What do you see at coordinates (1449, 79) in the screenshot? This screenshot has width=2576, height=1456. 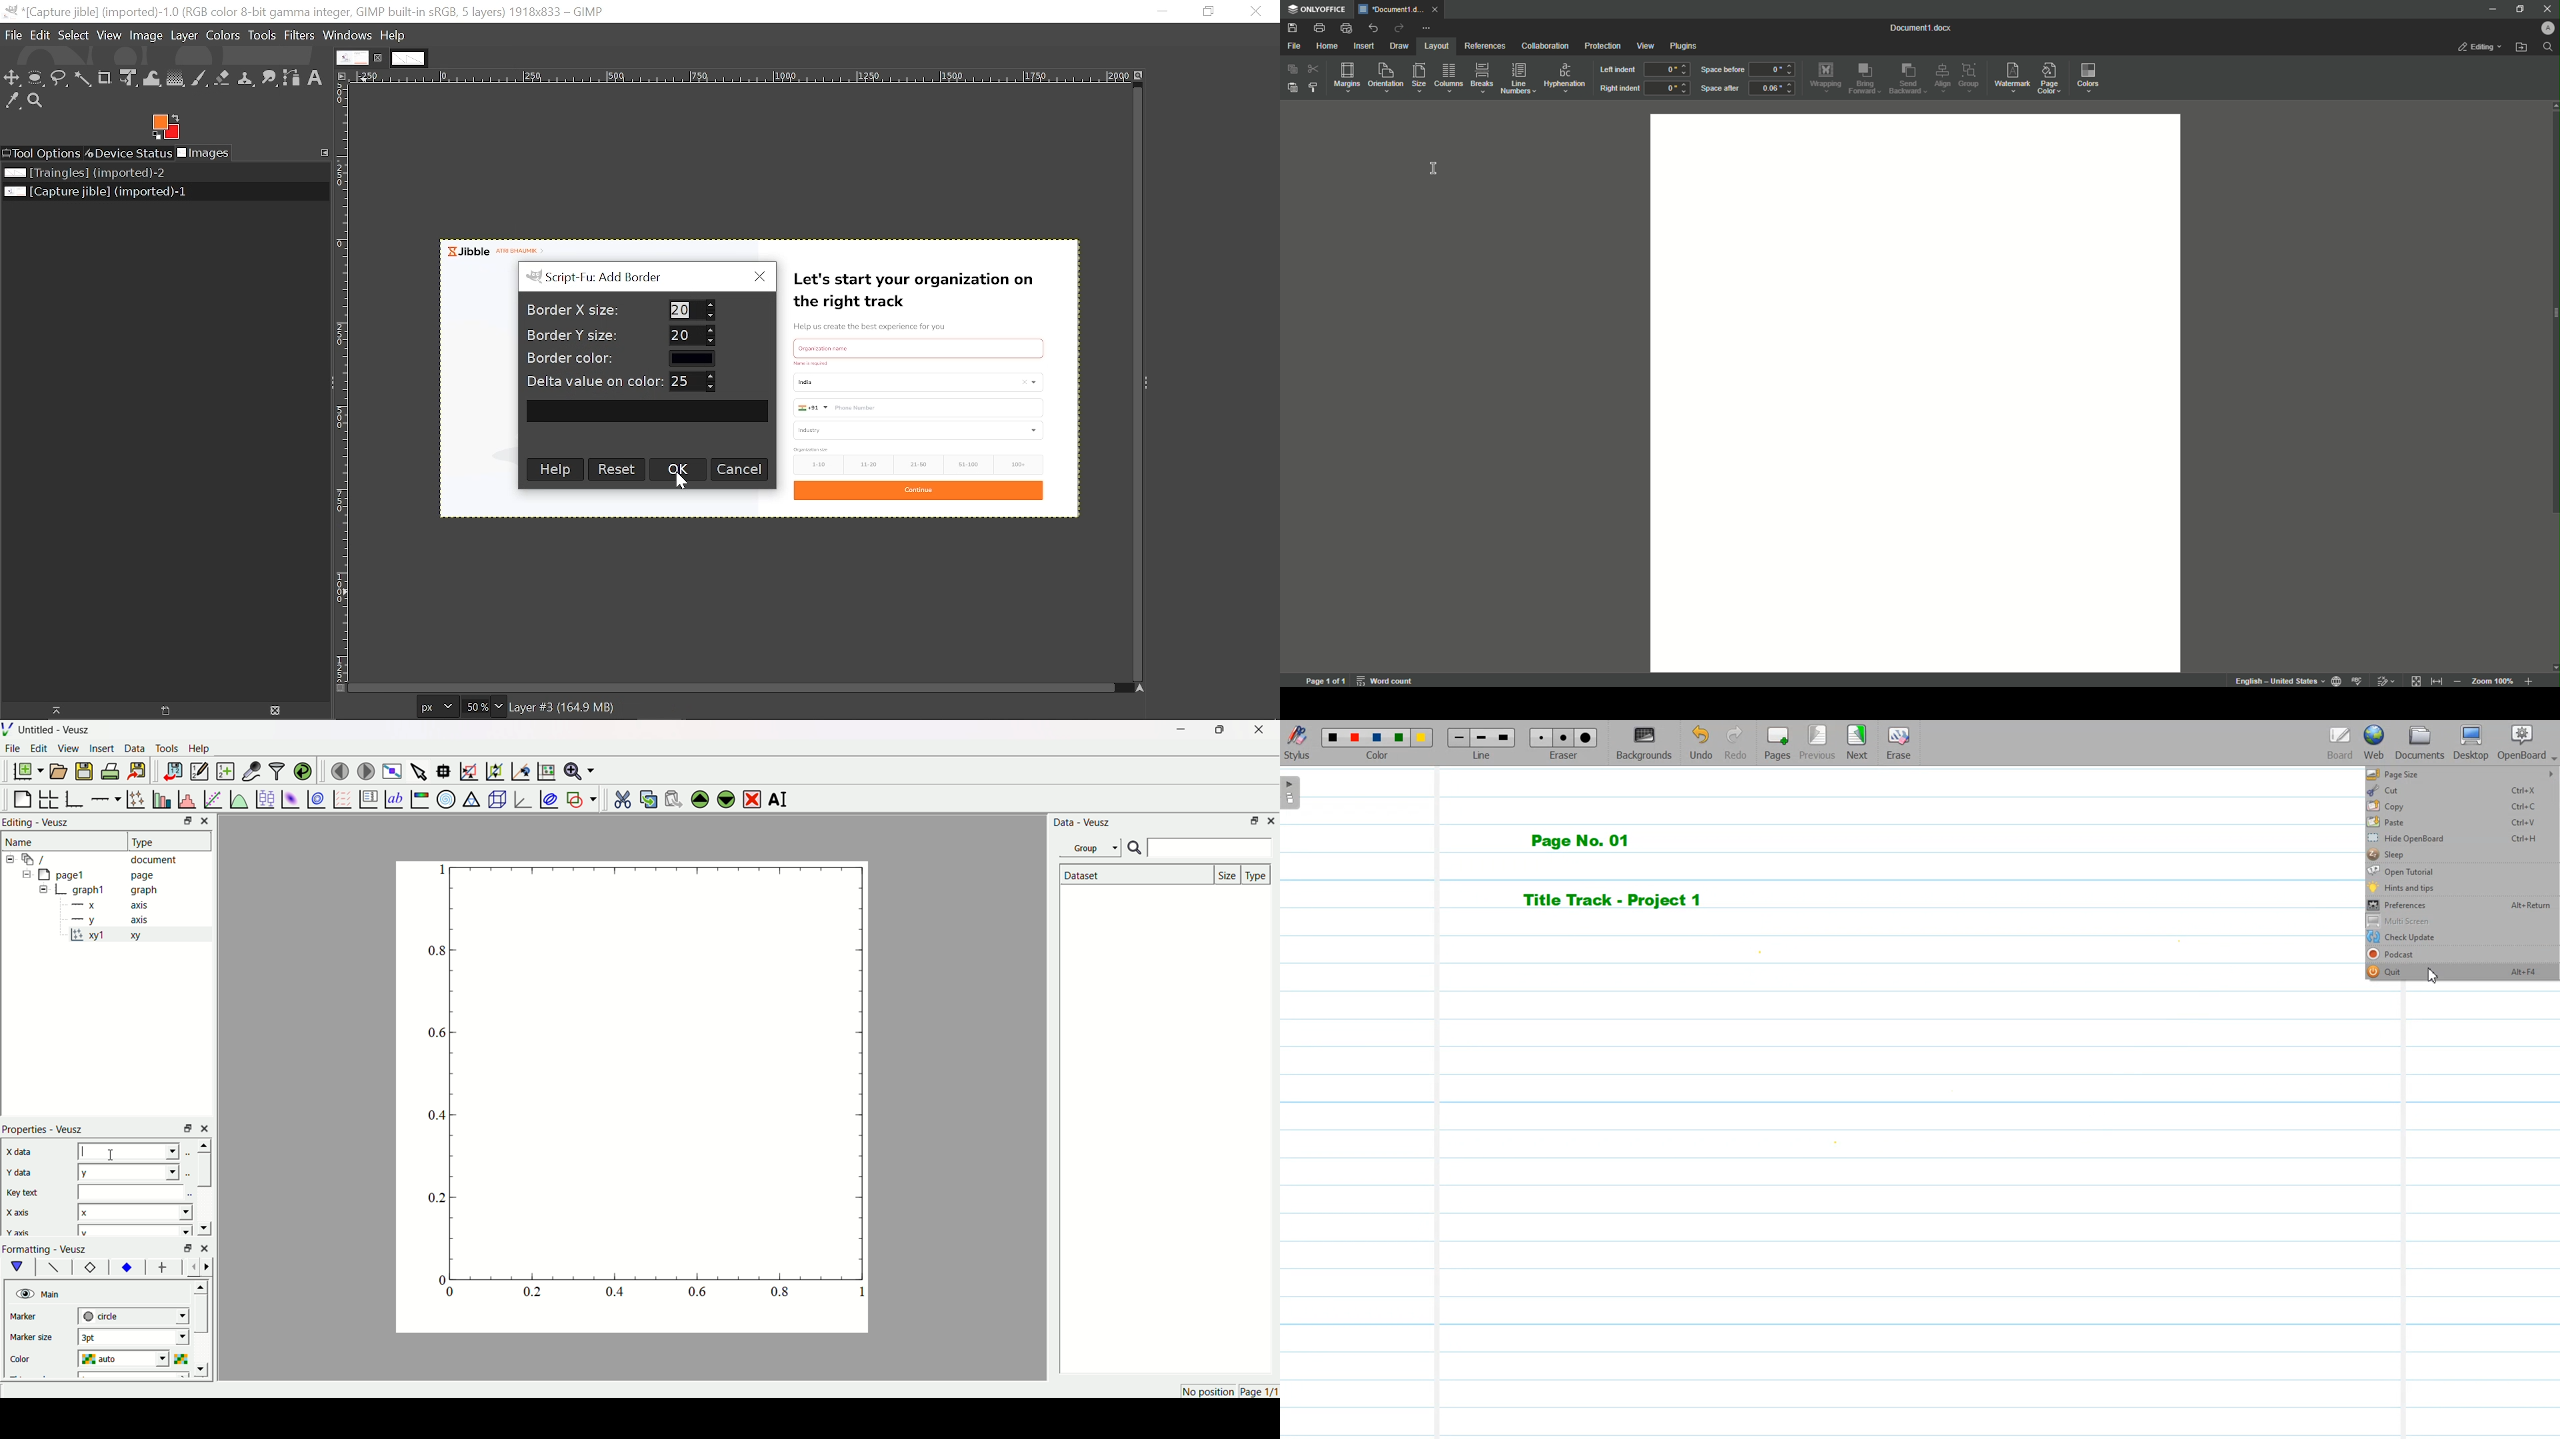 I see `Columns` at bounding box center [1449, 79].